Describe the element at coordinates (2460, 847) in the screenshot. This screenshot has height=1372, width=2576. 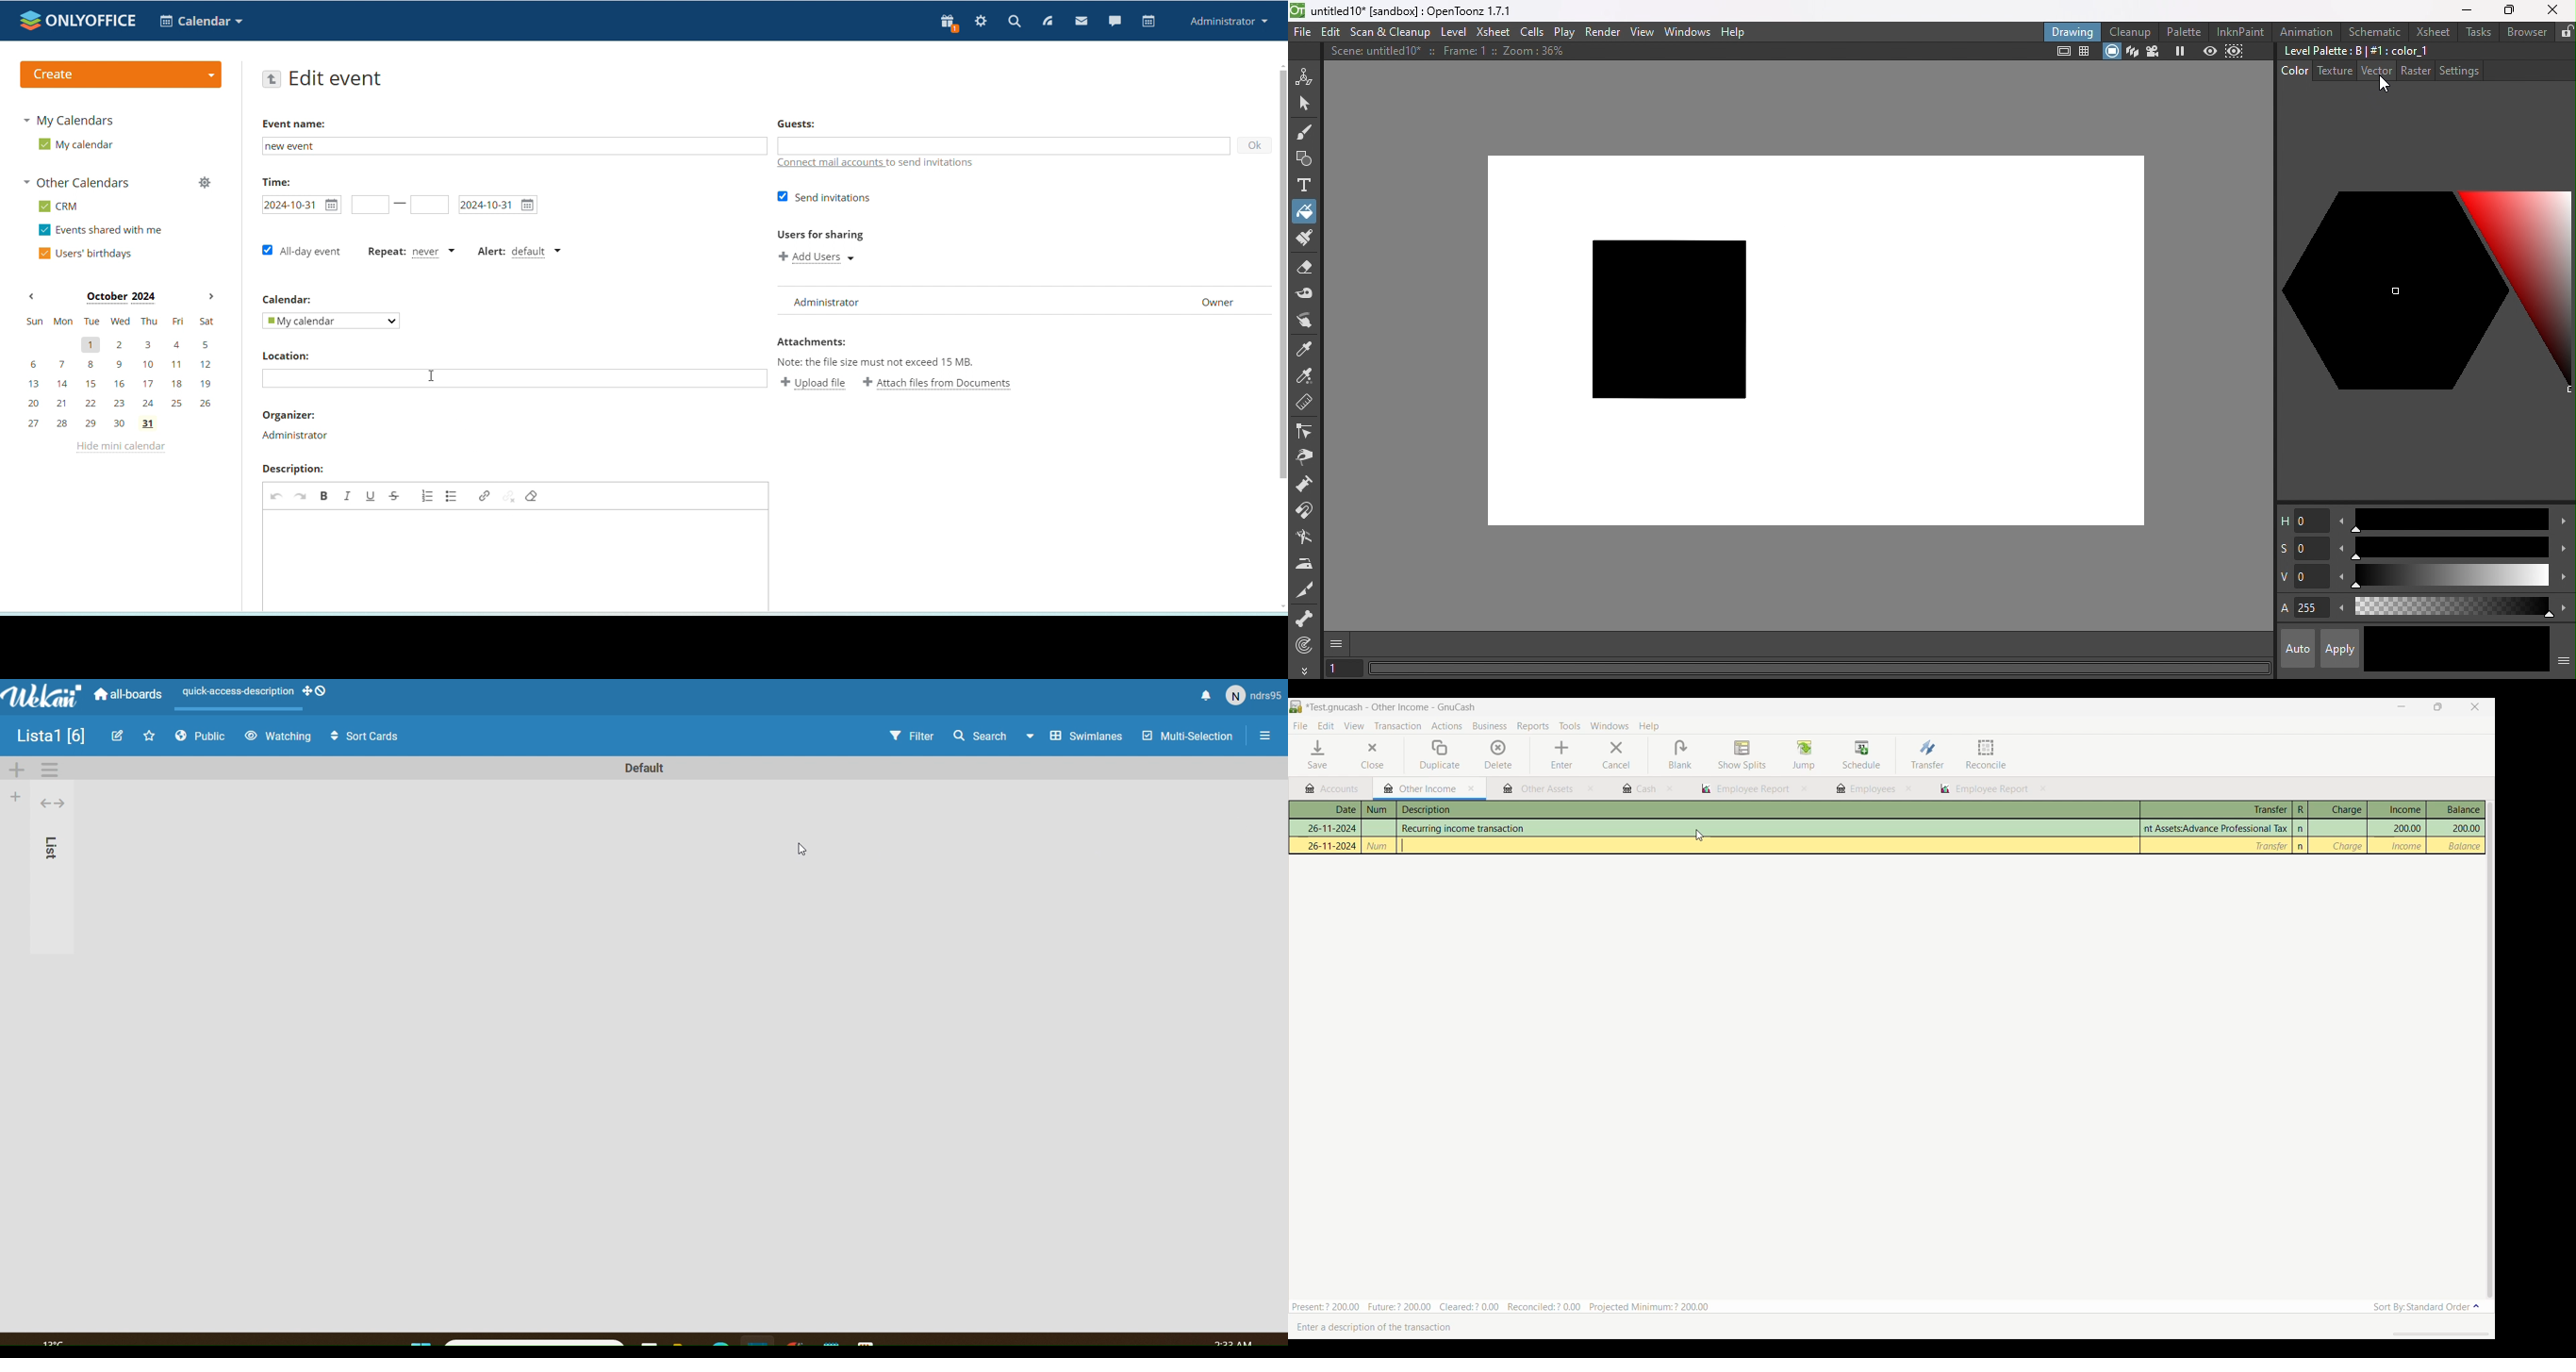
I see `| Balance` at that location.